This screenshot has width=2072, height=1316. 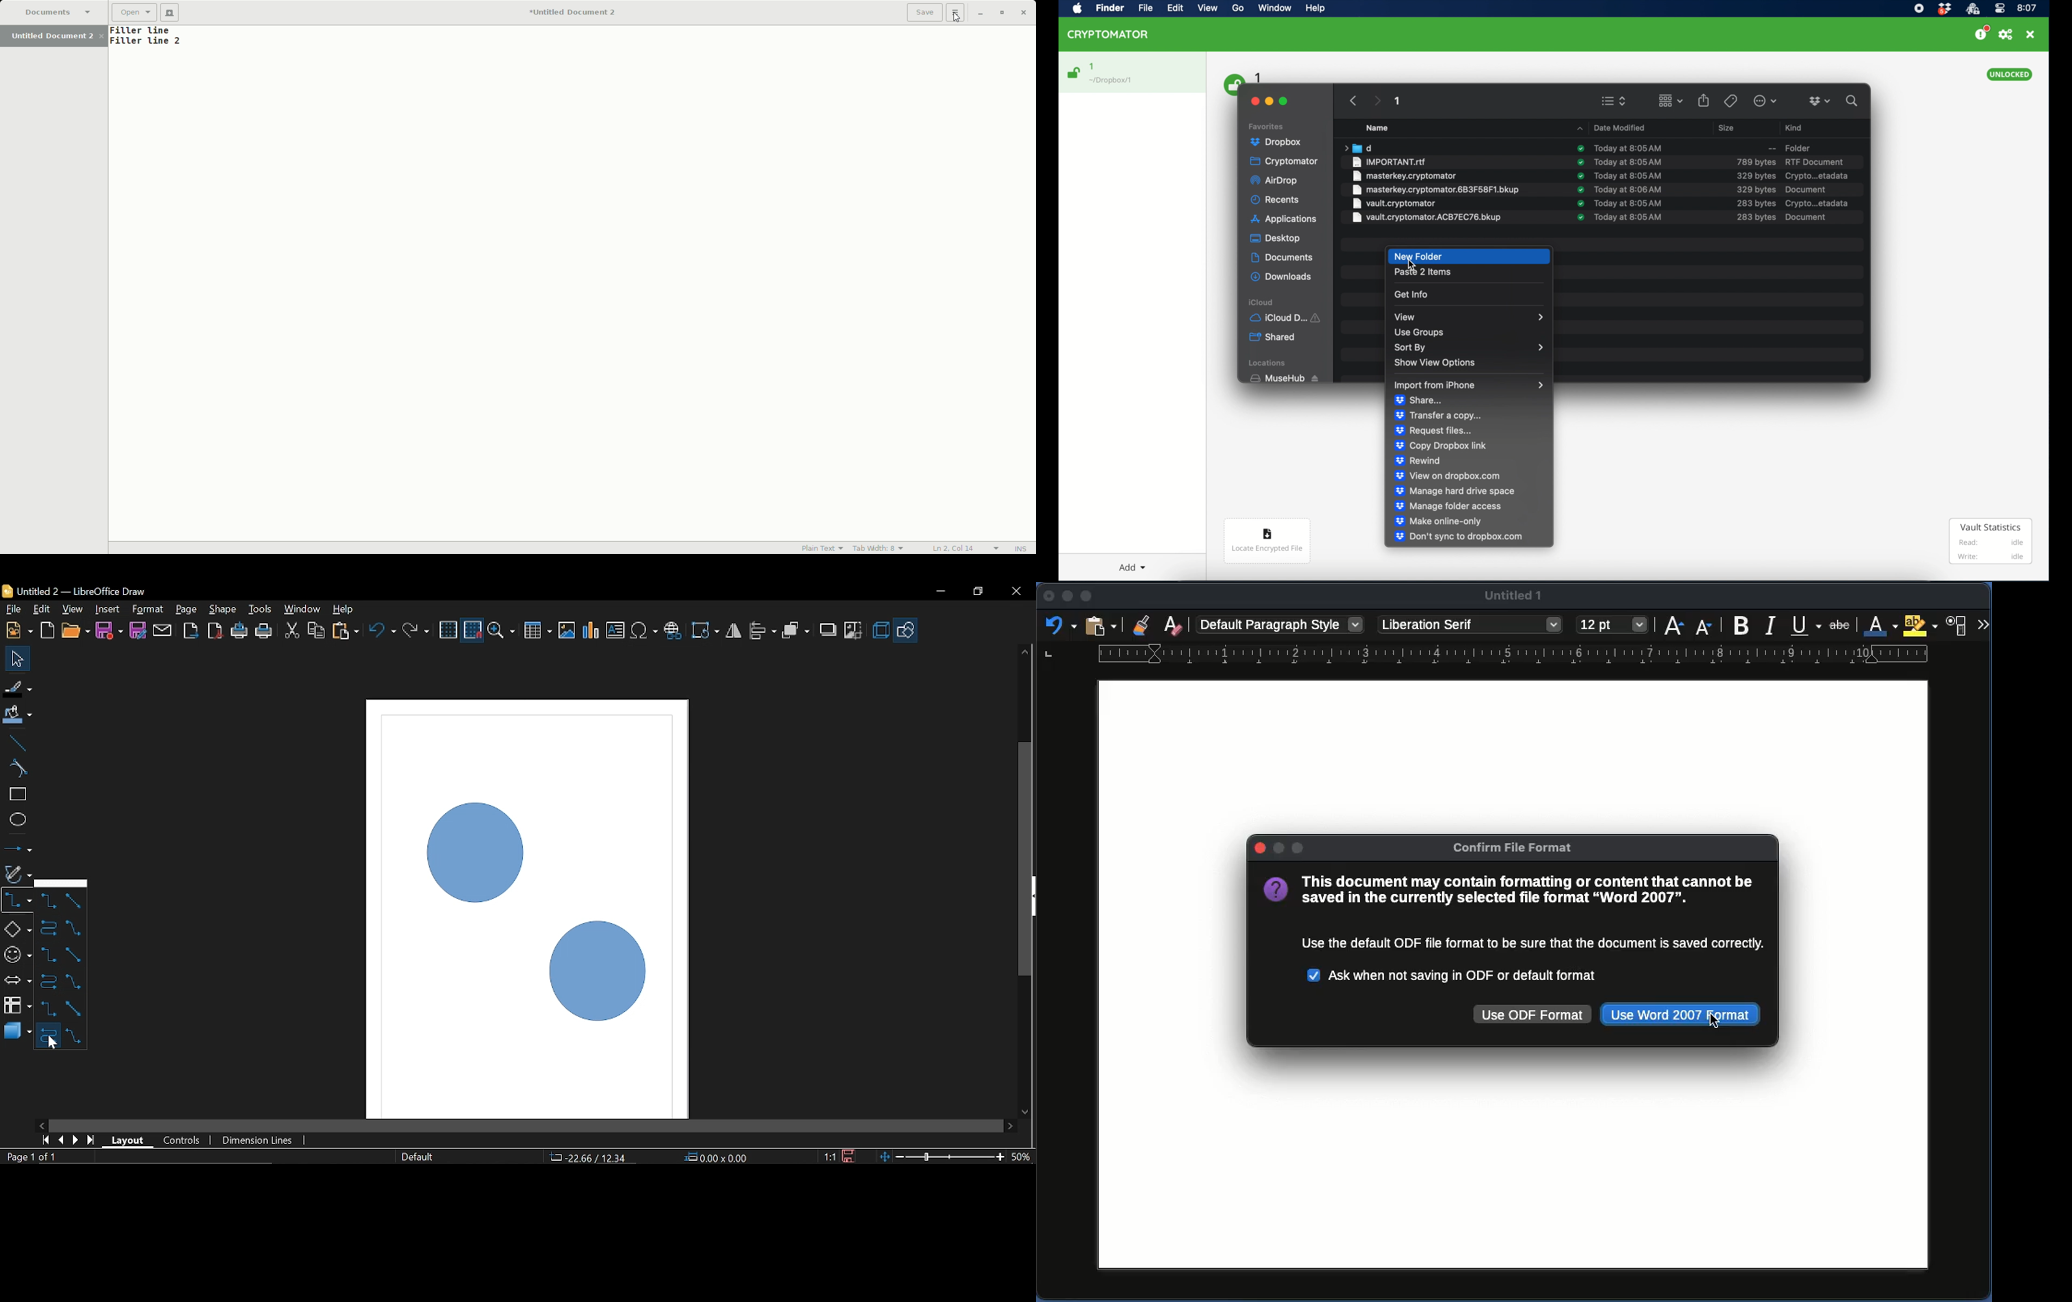 I want to click on Paste, so click(x=346, y=630).